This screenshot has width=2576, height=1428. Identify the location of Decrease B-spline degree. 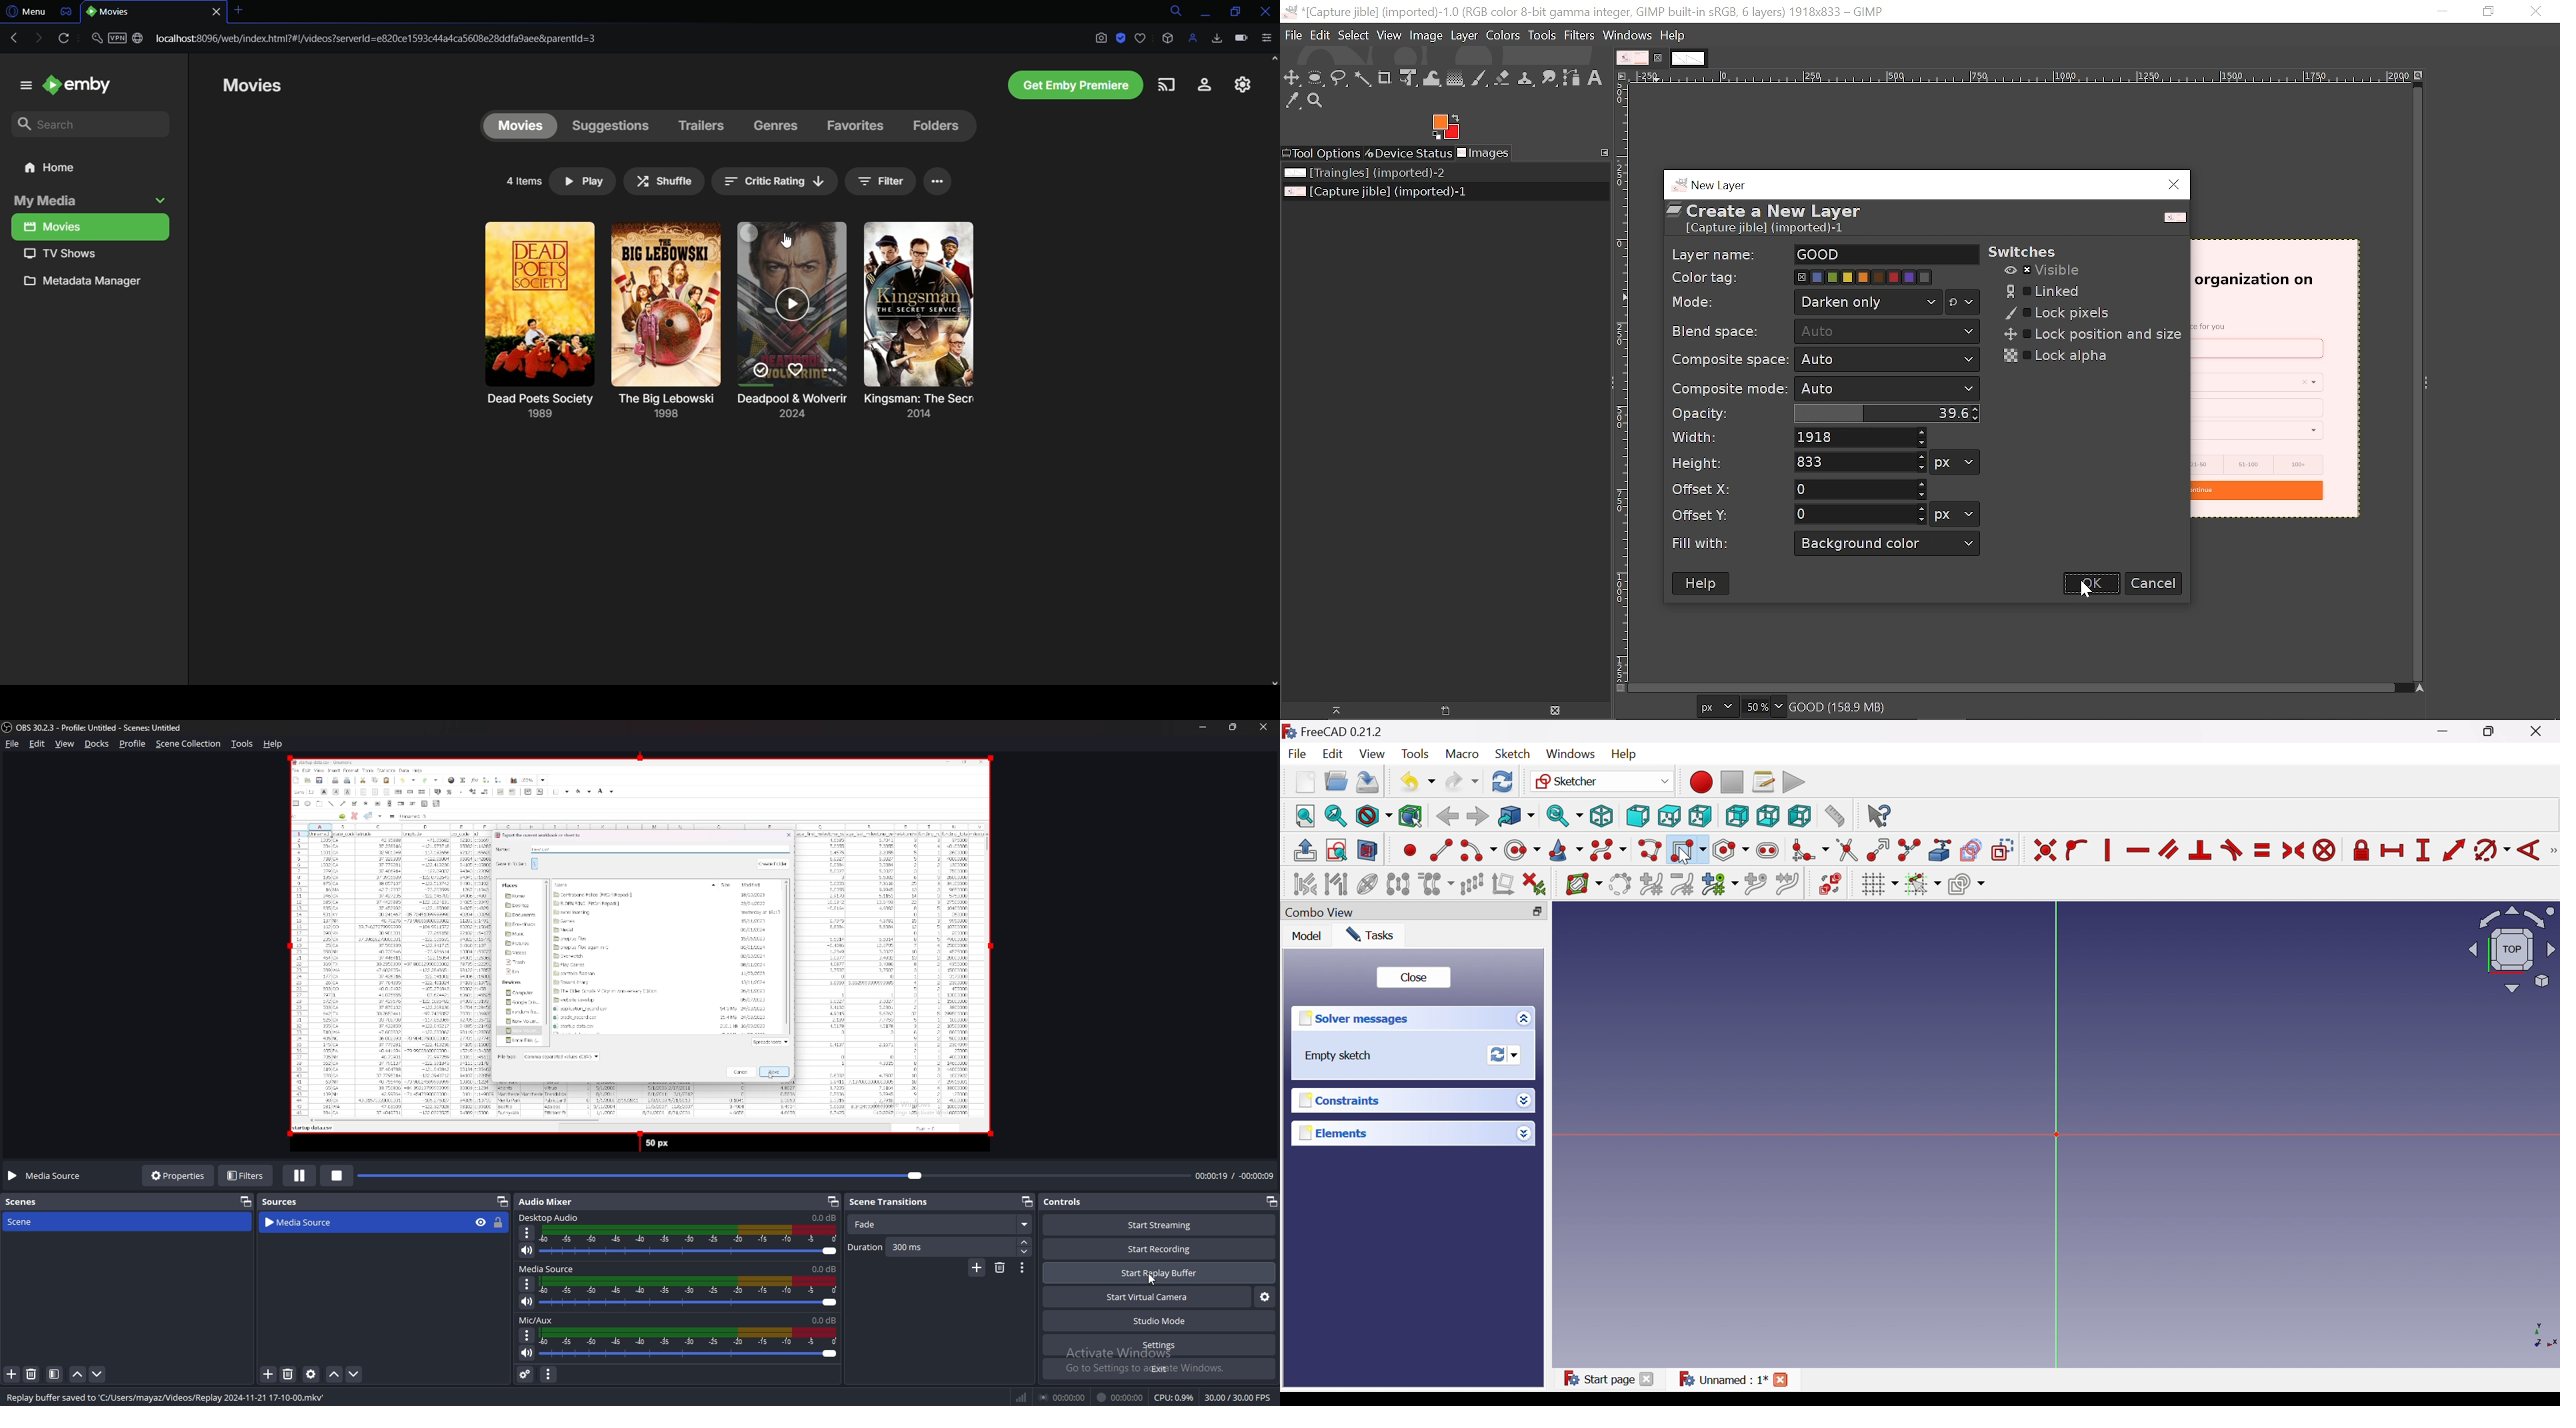
(1684, 884).